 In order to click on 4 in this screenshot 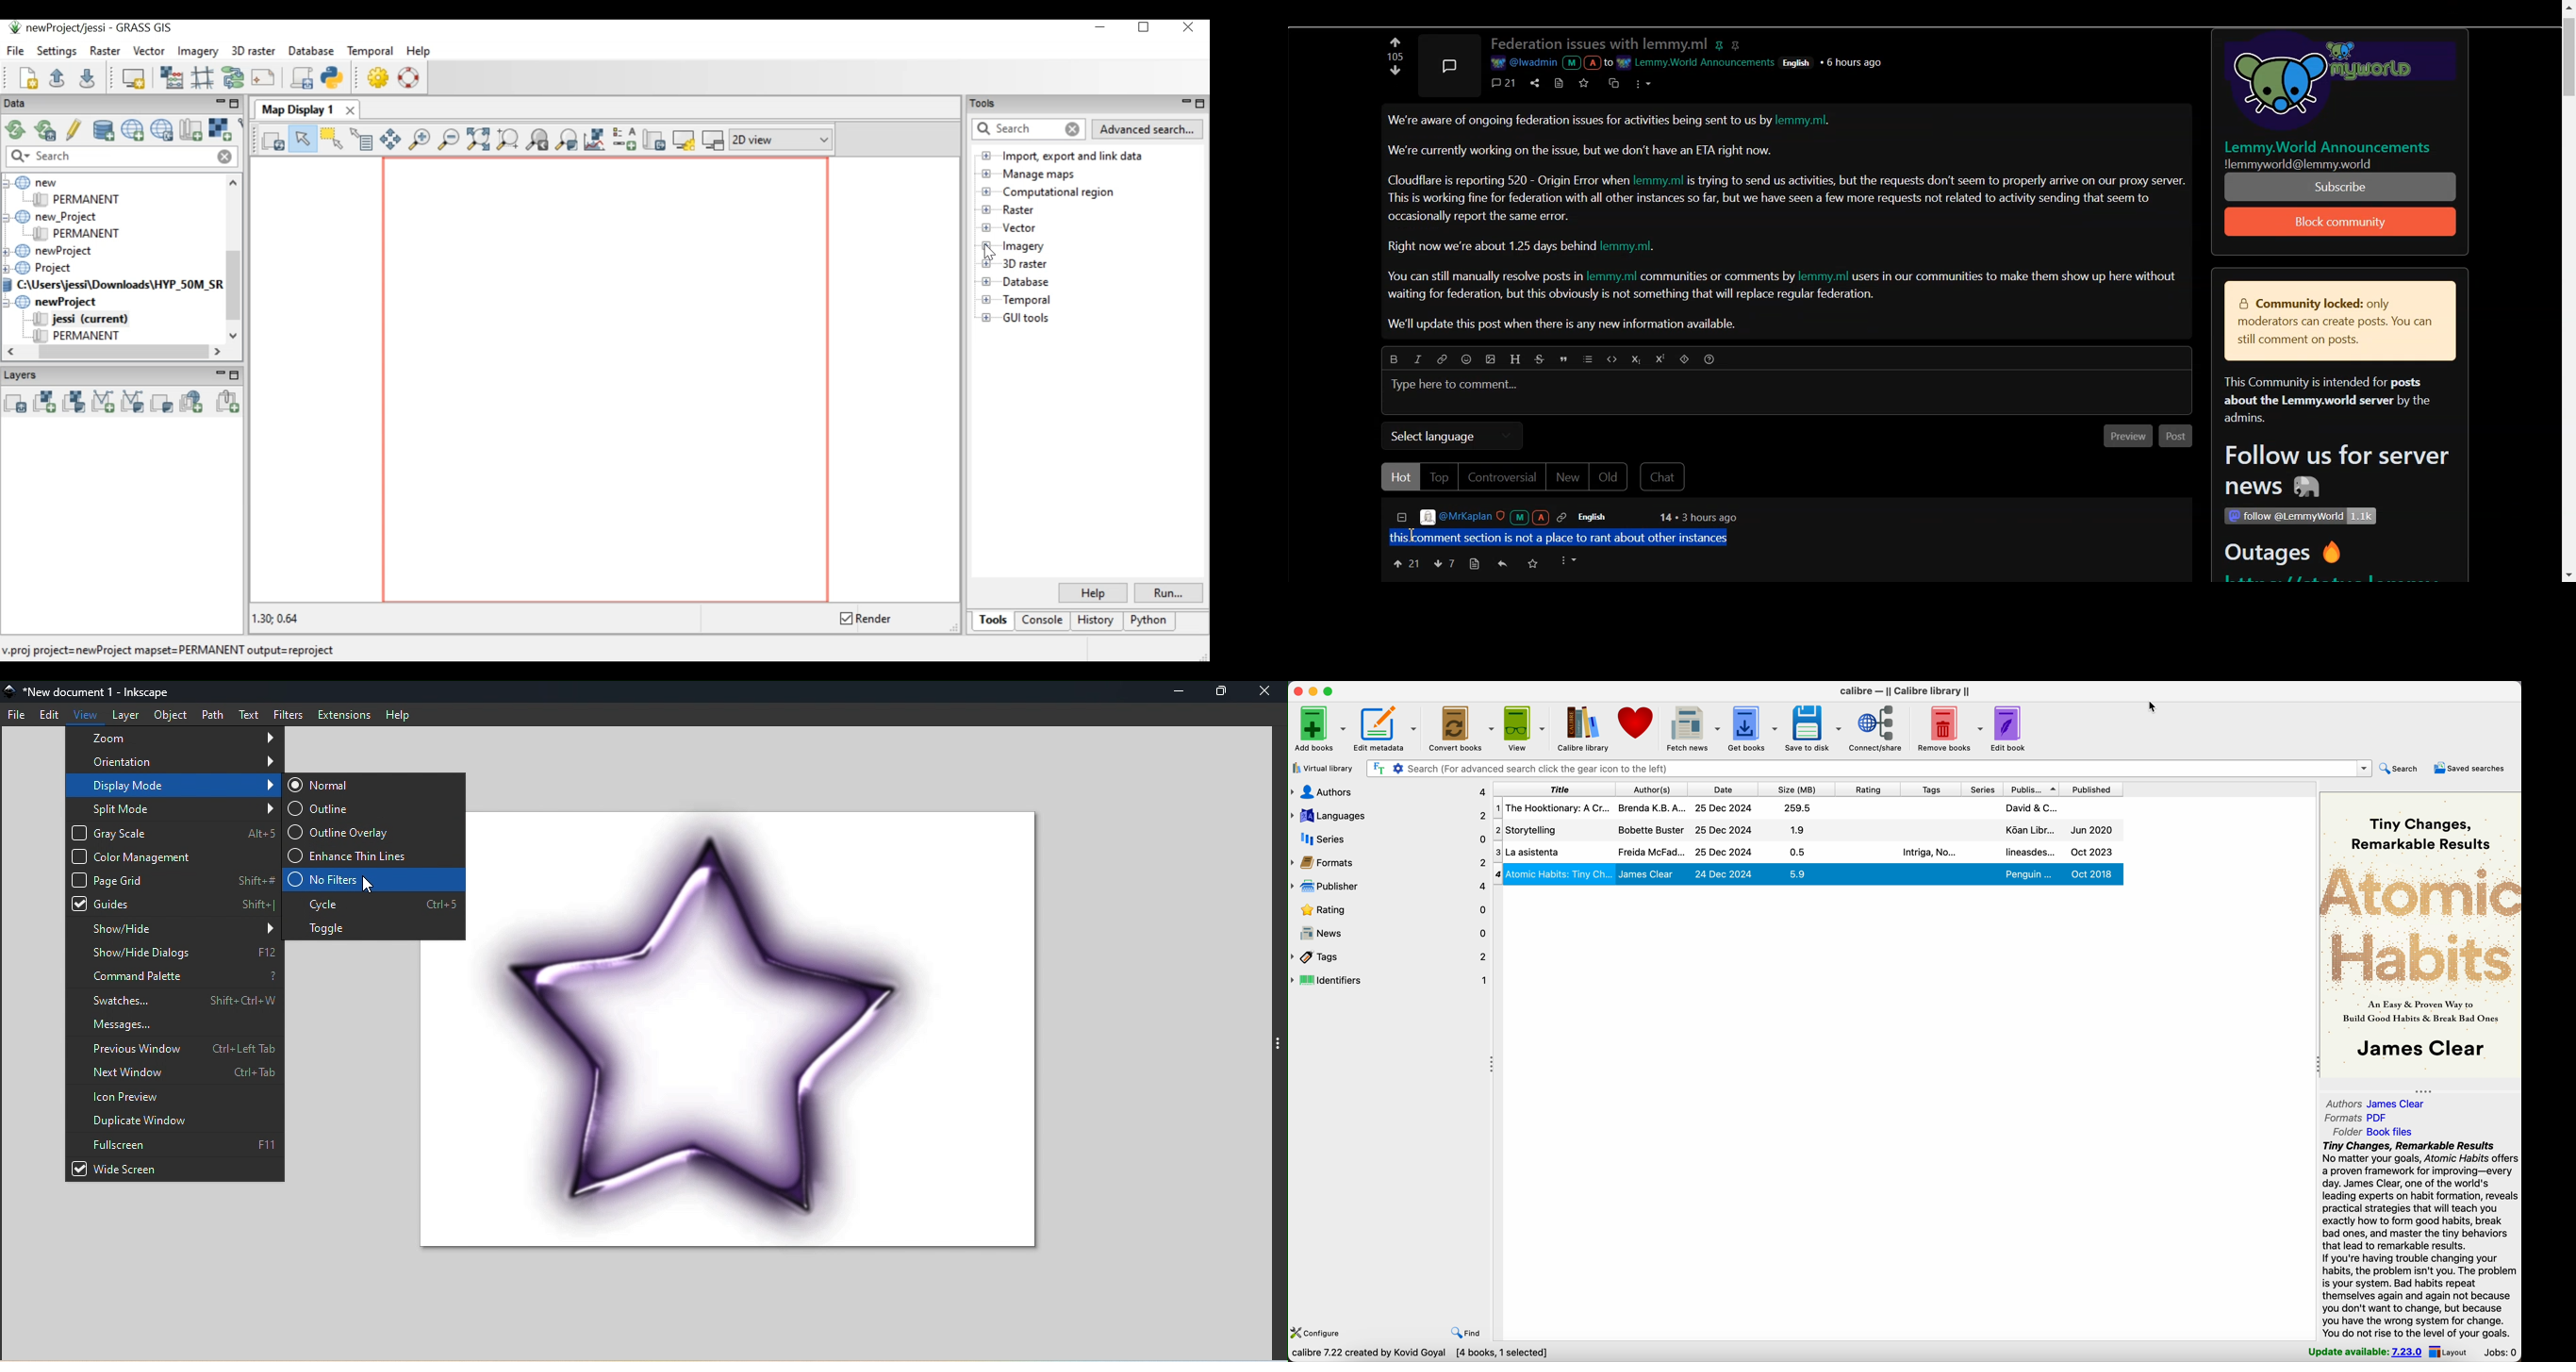, I will do `click(1499, 873)`.